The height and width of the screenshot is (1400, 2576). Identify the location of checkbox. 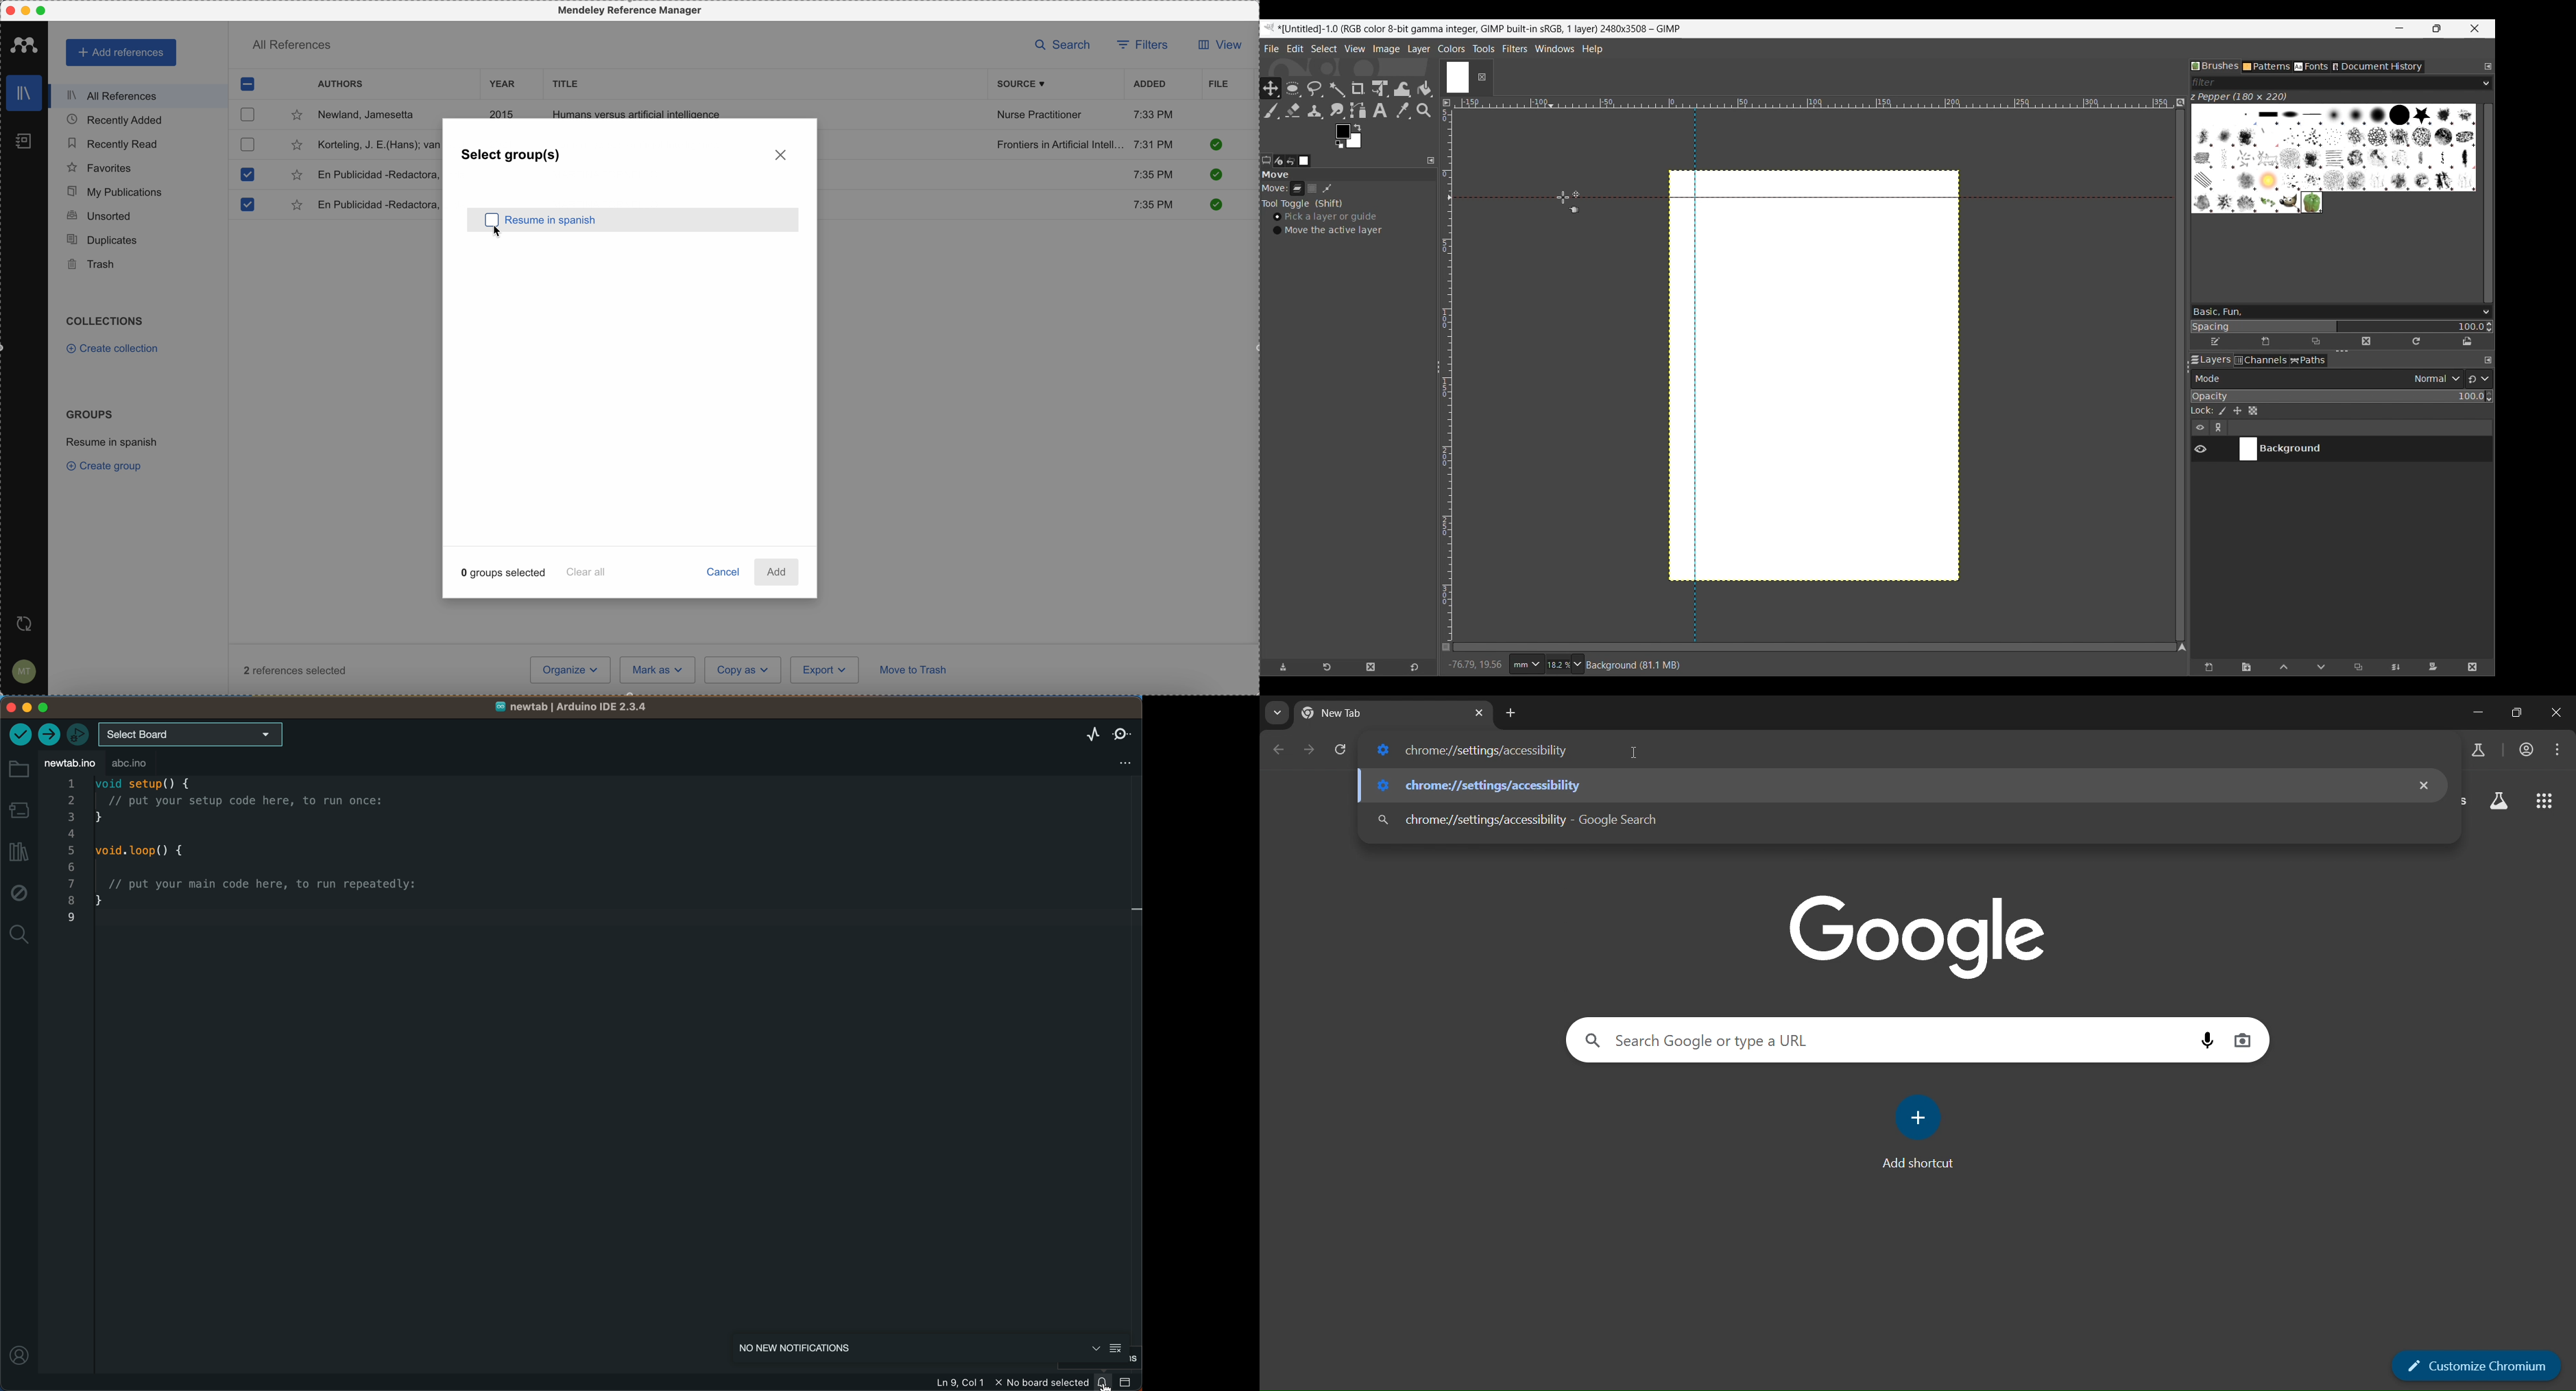
(249, 114).